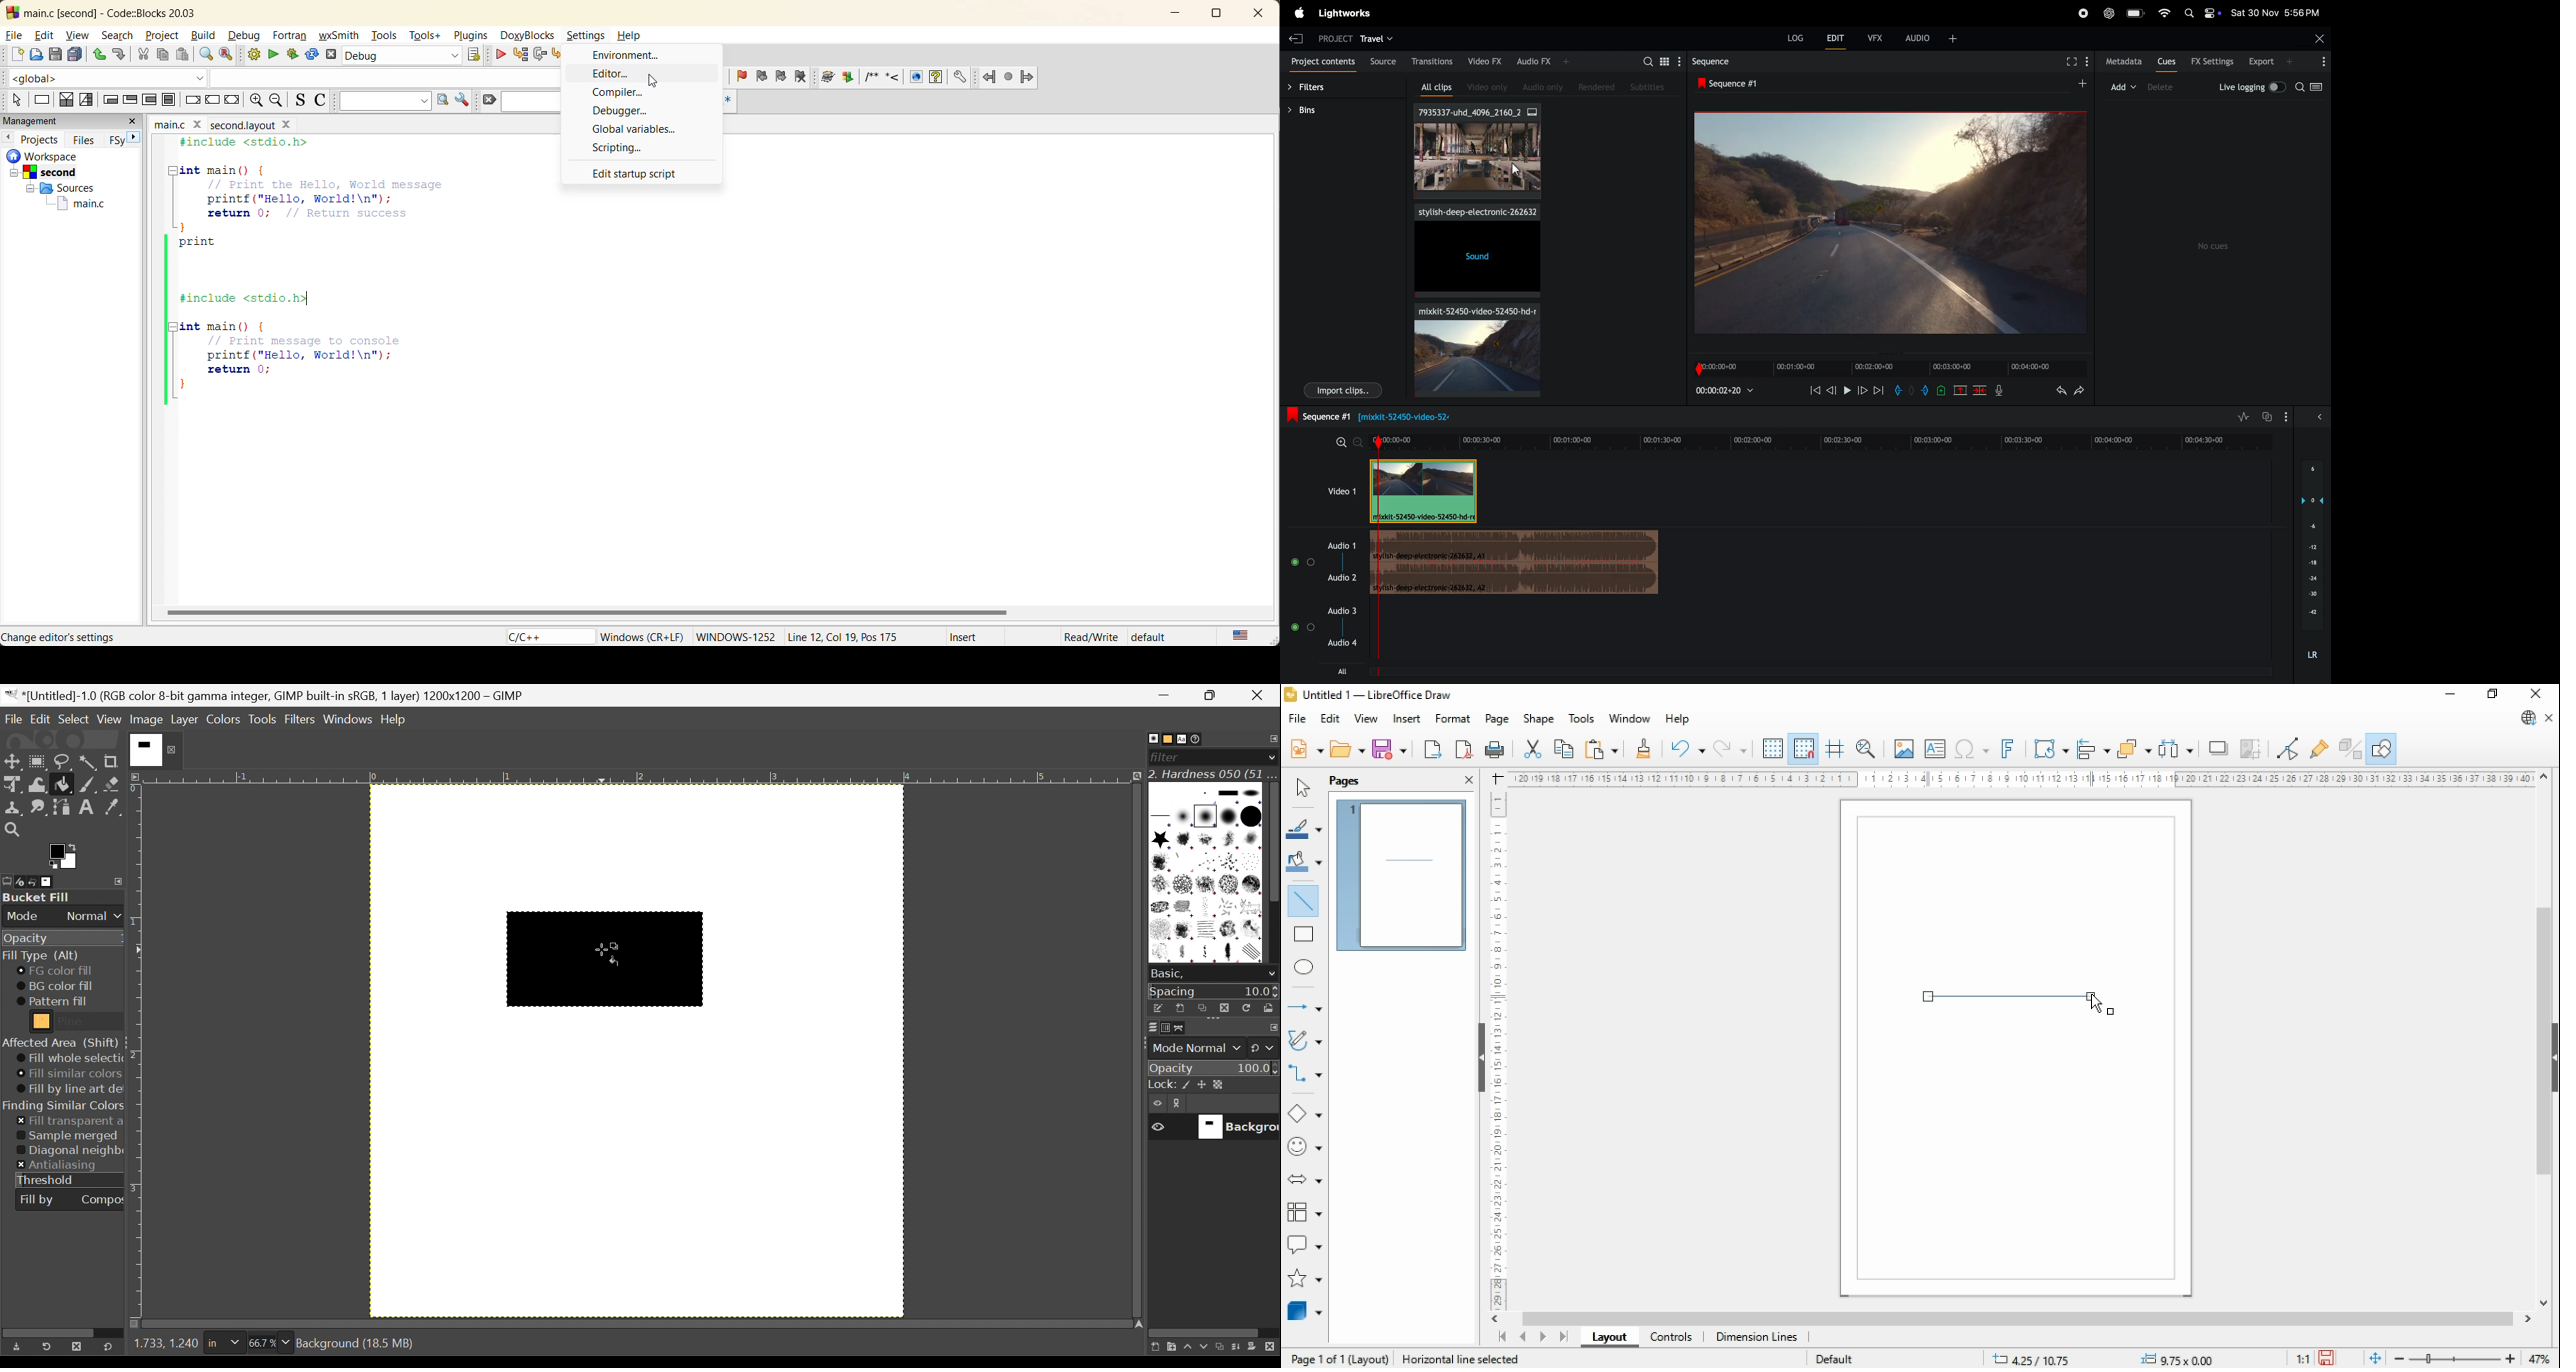 The height and width of the screenshot is (1372, 2576). I want to click on Hardness, so click(1205, 816).